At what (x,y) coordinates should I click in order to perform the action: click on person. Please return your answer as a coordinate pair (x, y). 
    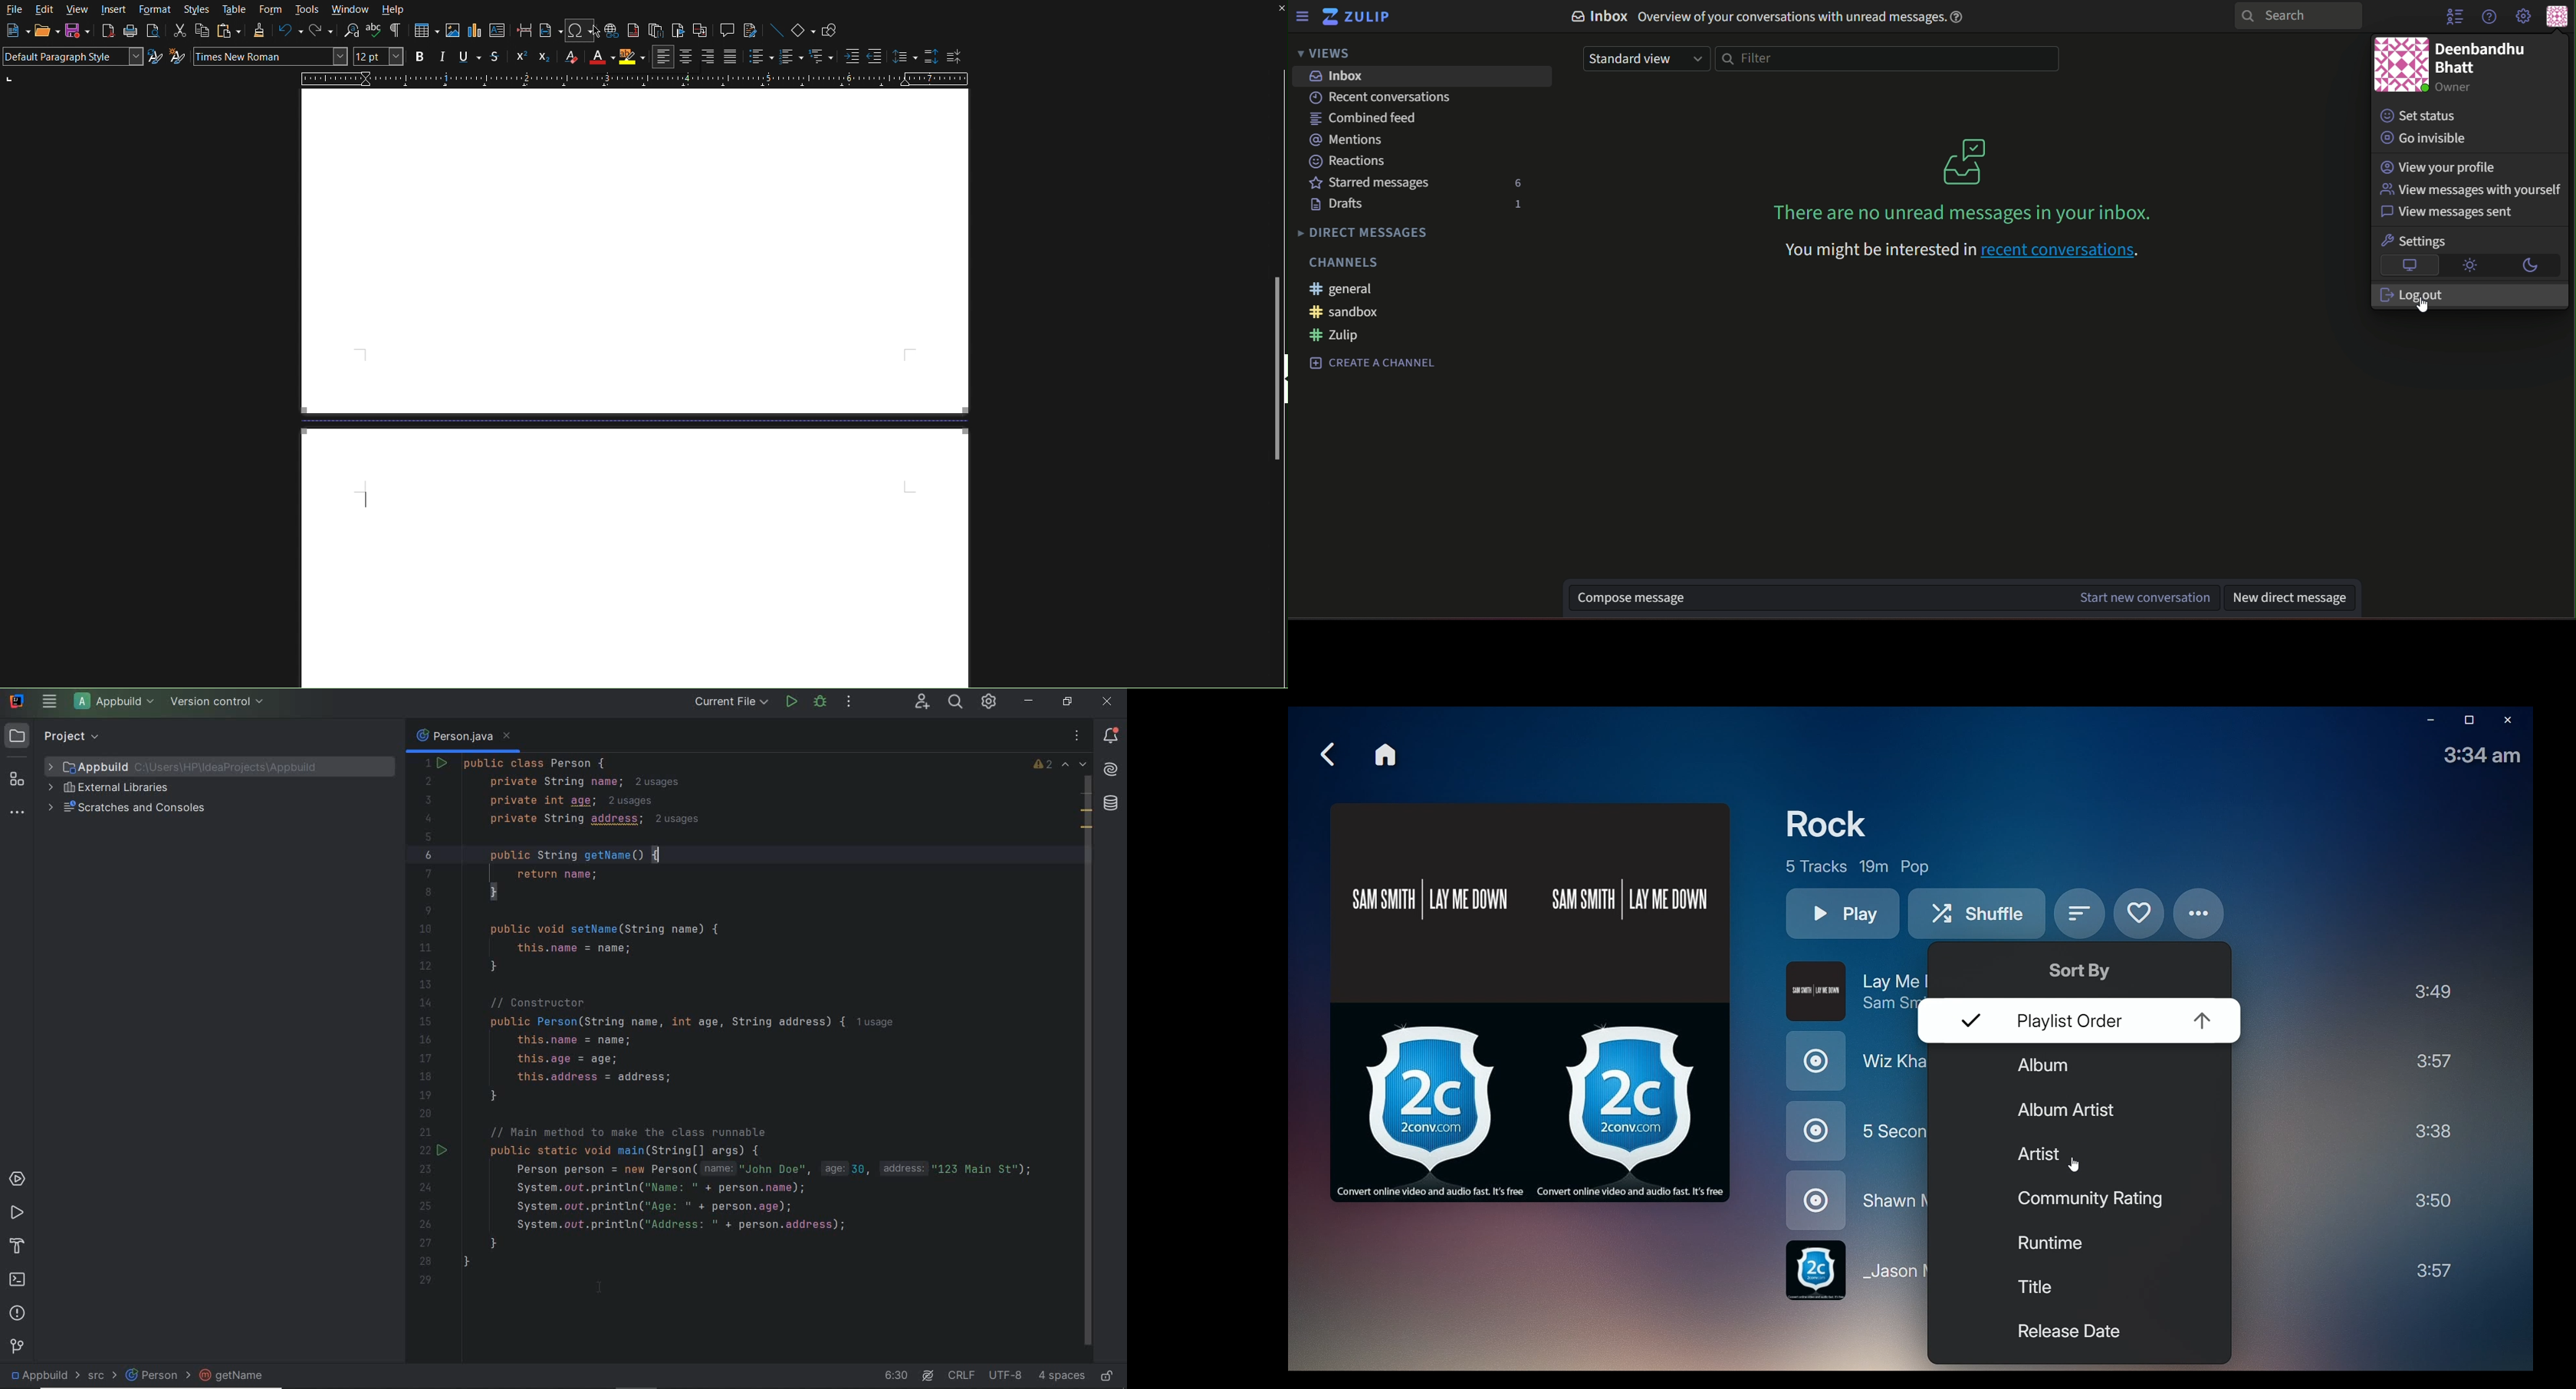
    Looking at the image, I should click on (166, 1378).